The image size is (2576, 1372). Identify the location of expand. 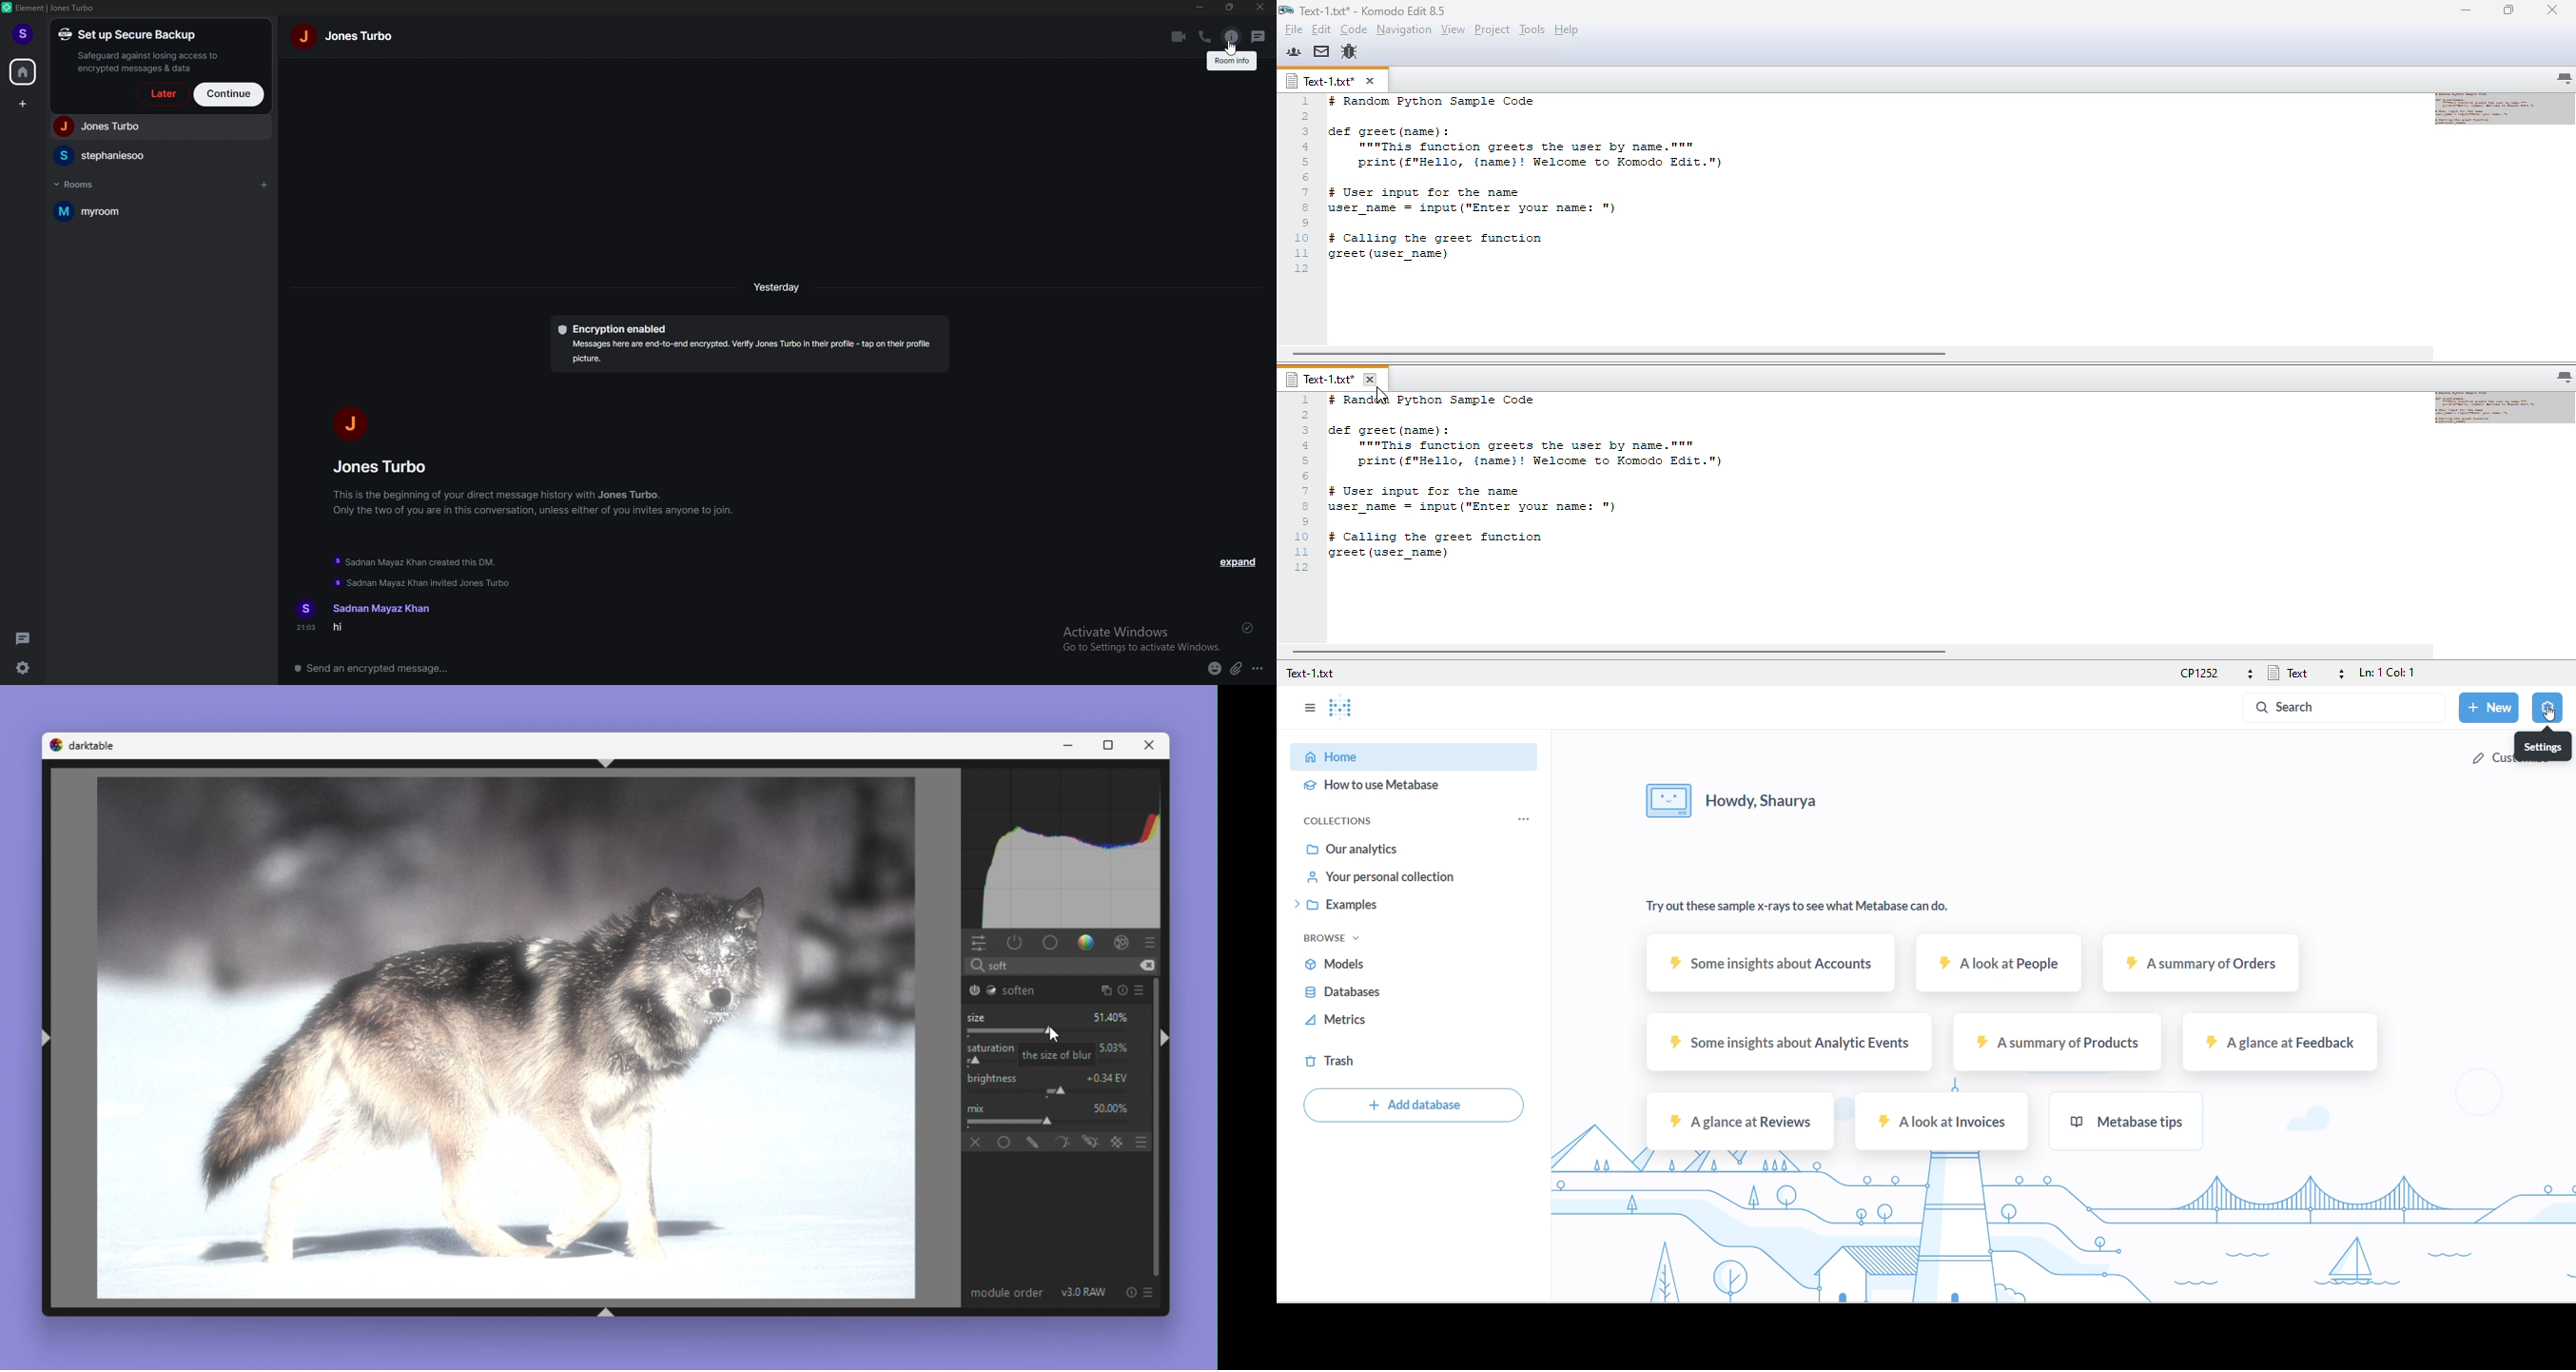
(1240, 562).